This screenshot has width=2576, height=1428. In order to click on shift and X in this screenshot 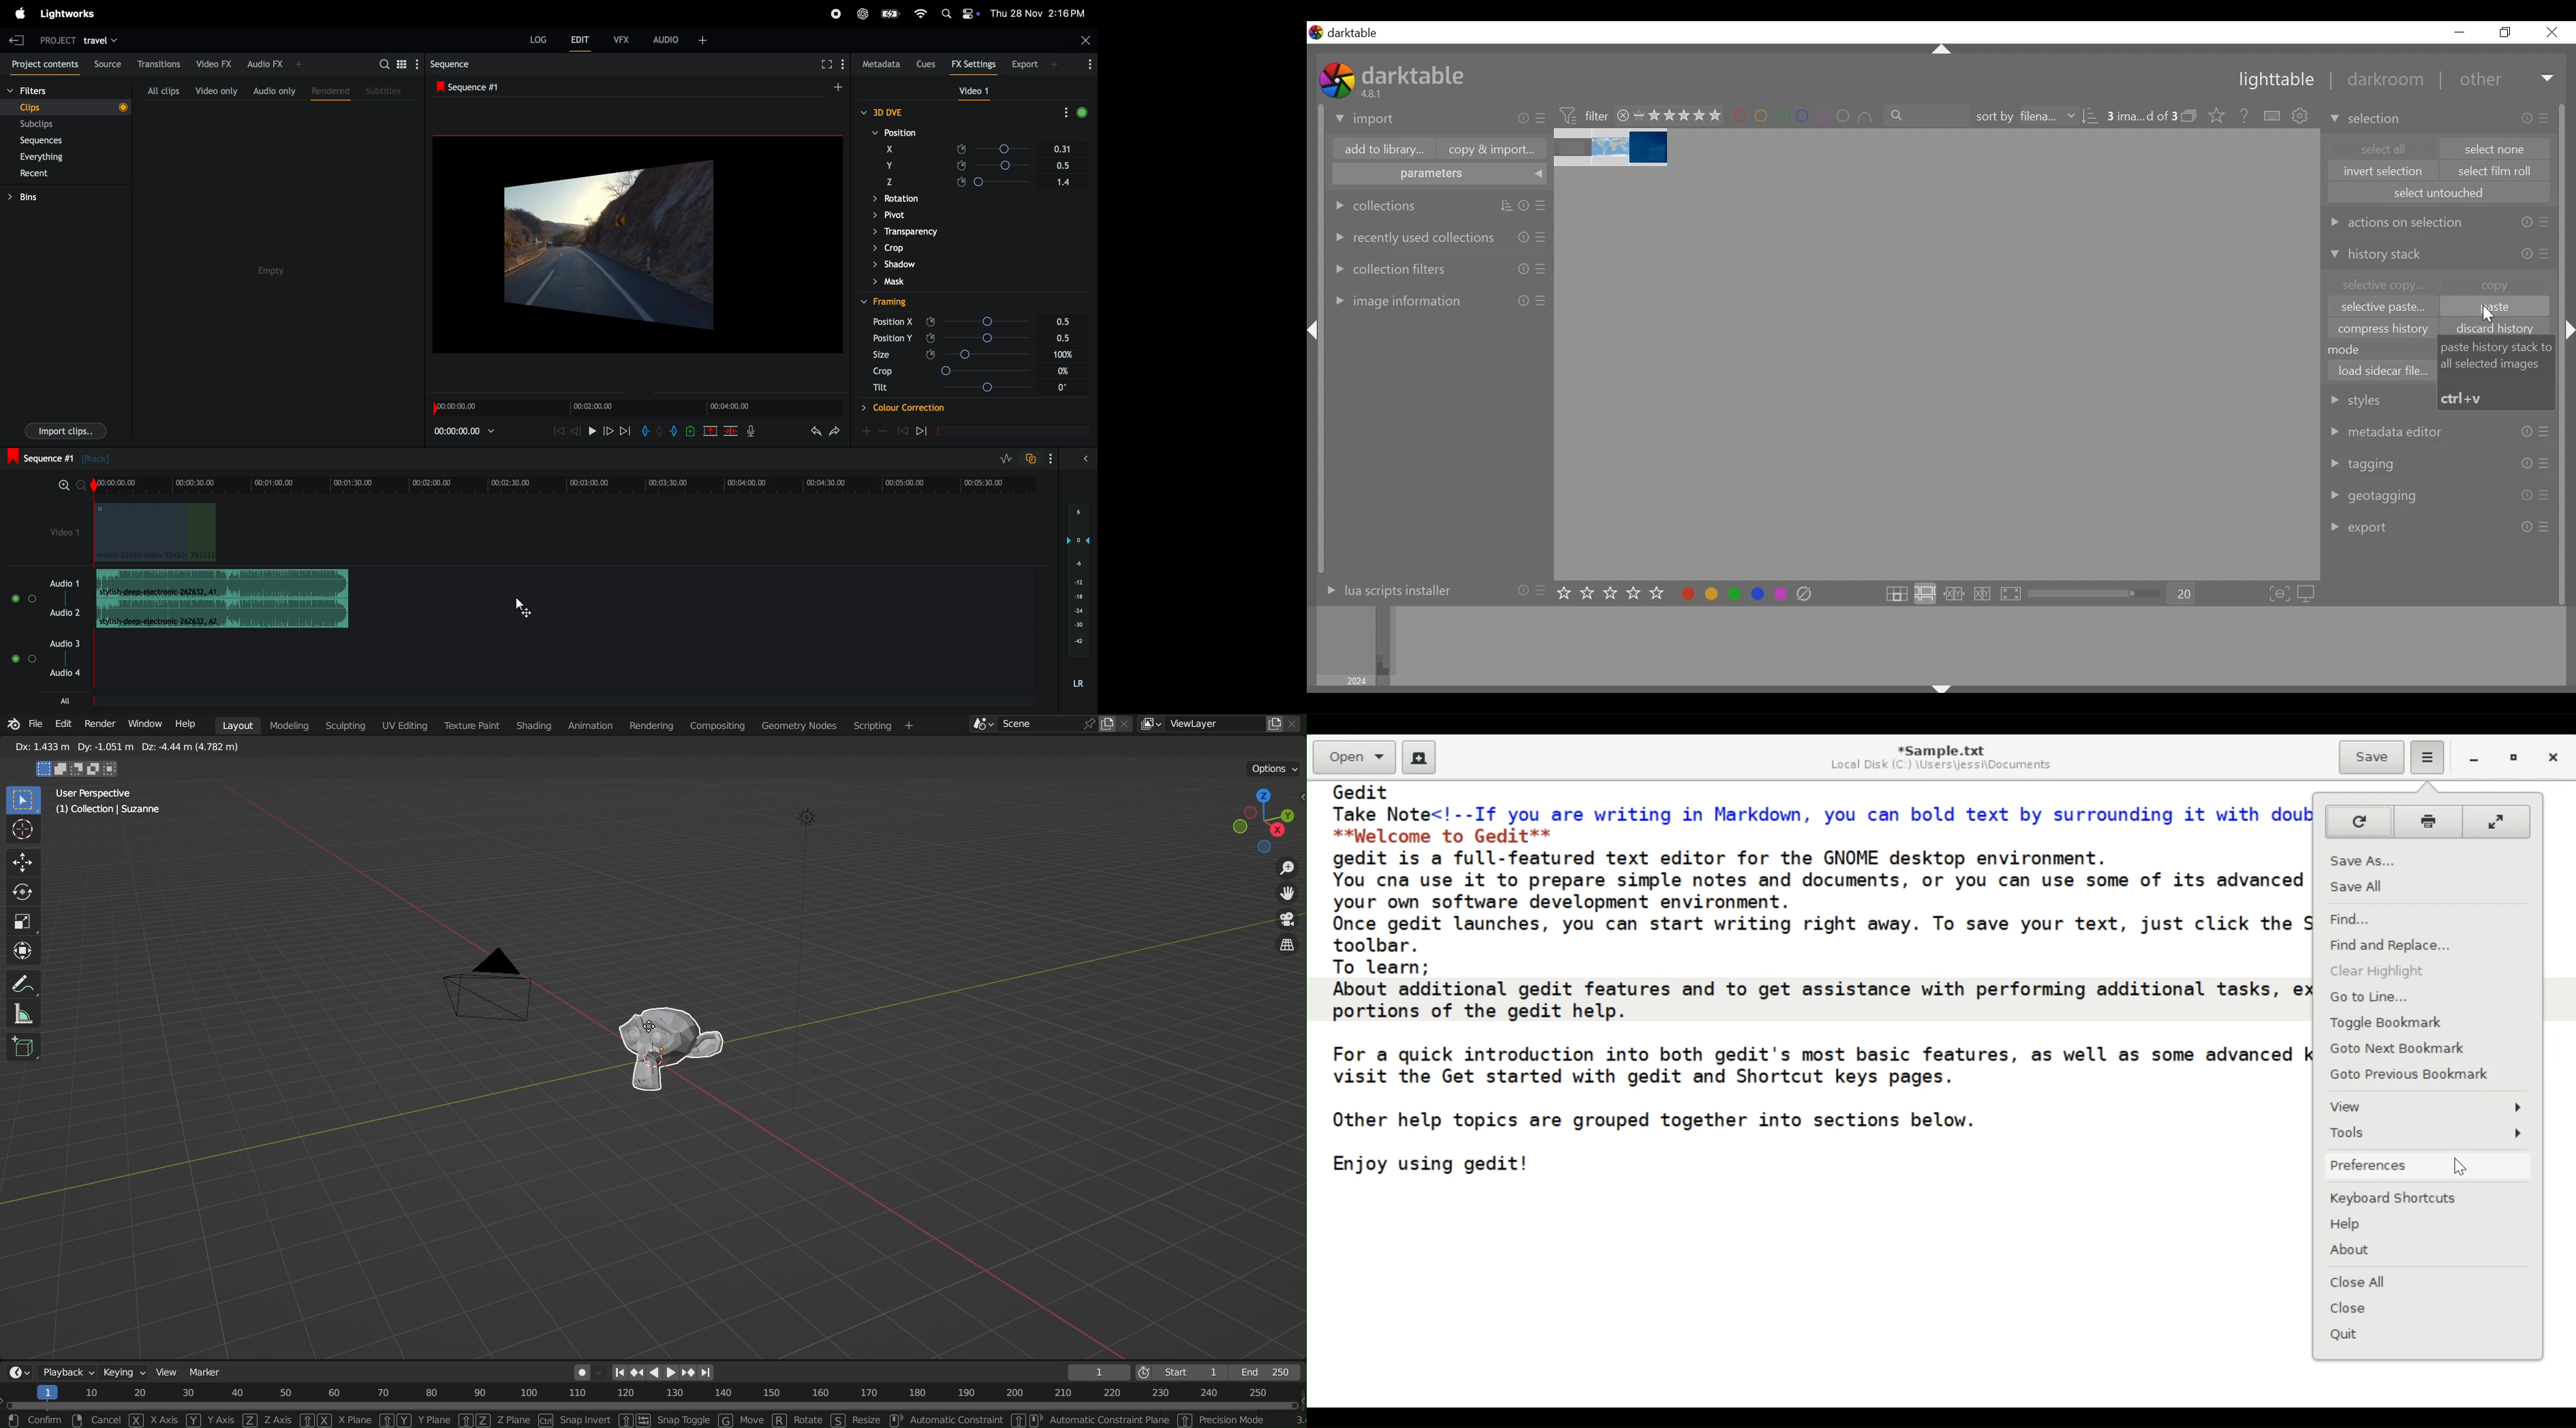, I will do `click(315, 1421)`.